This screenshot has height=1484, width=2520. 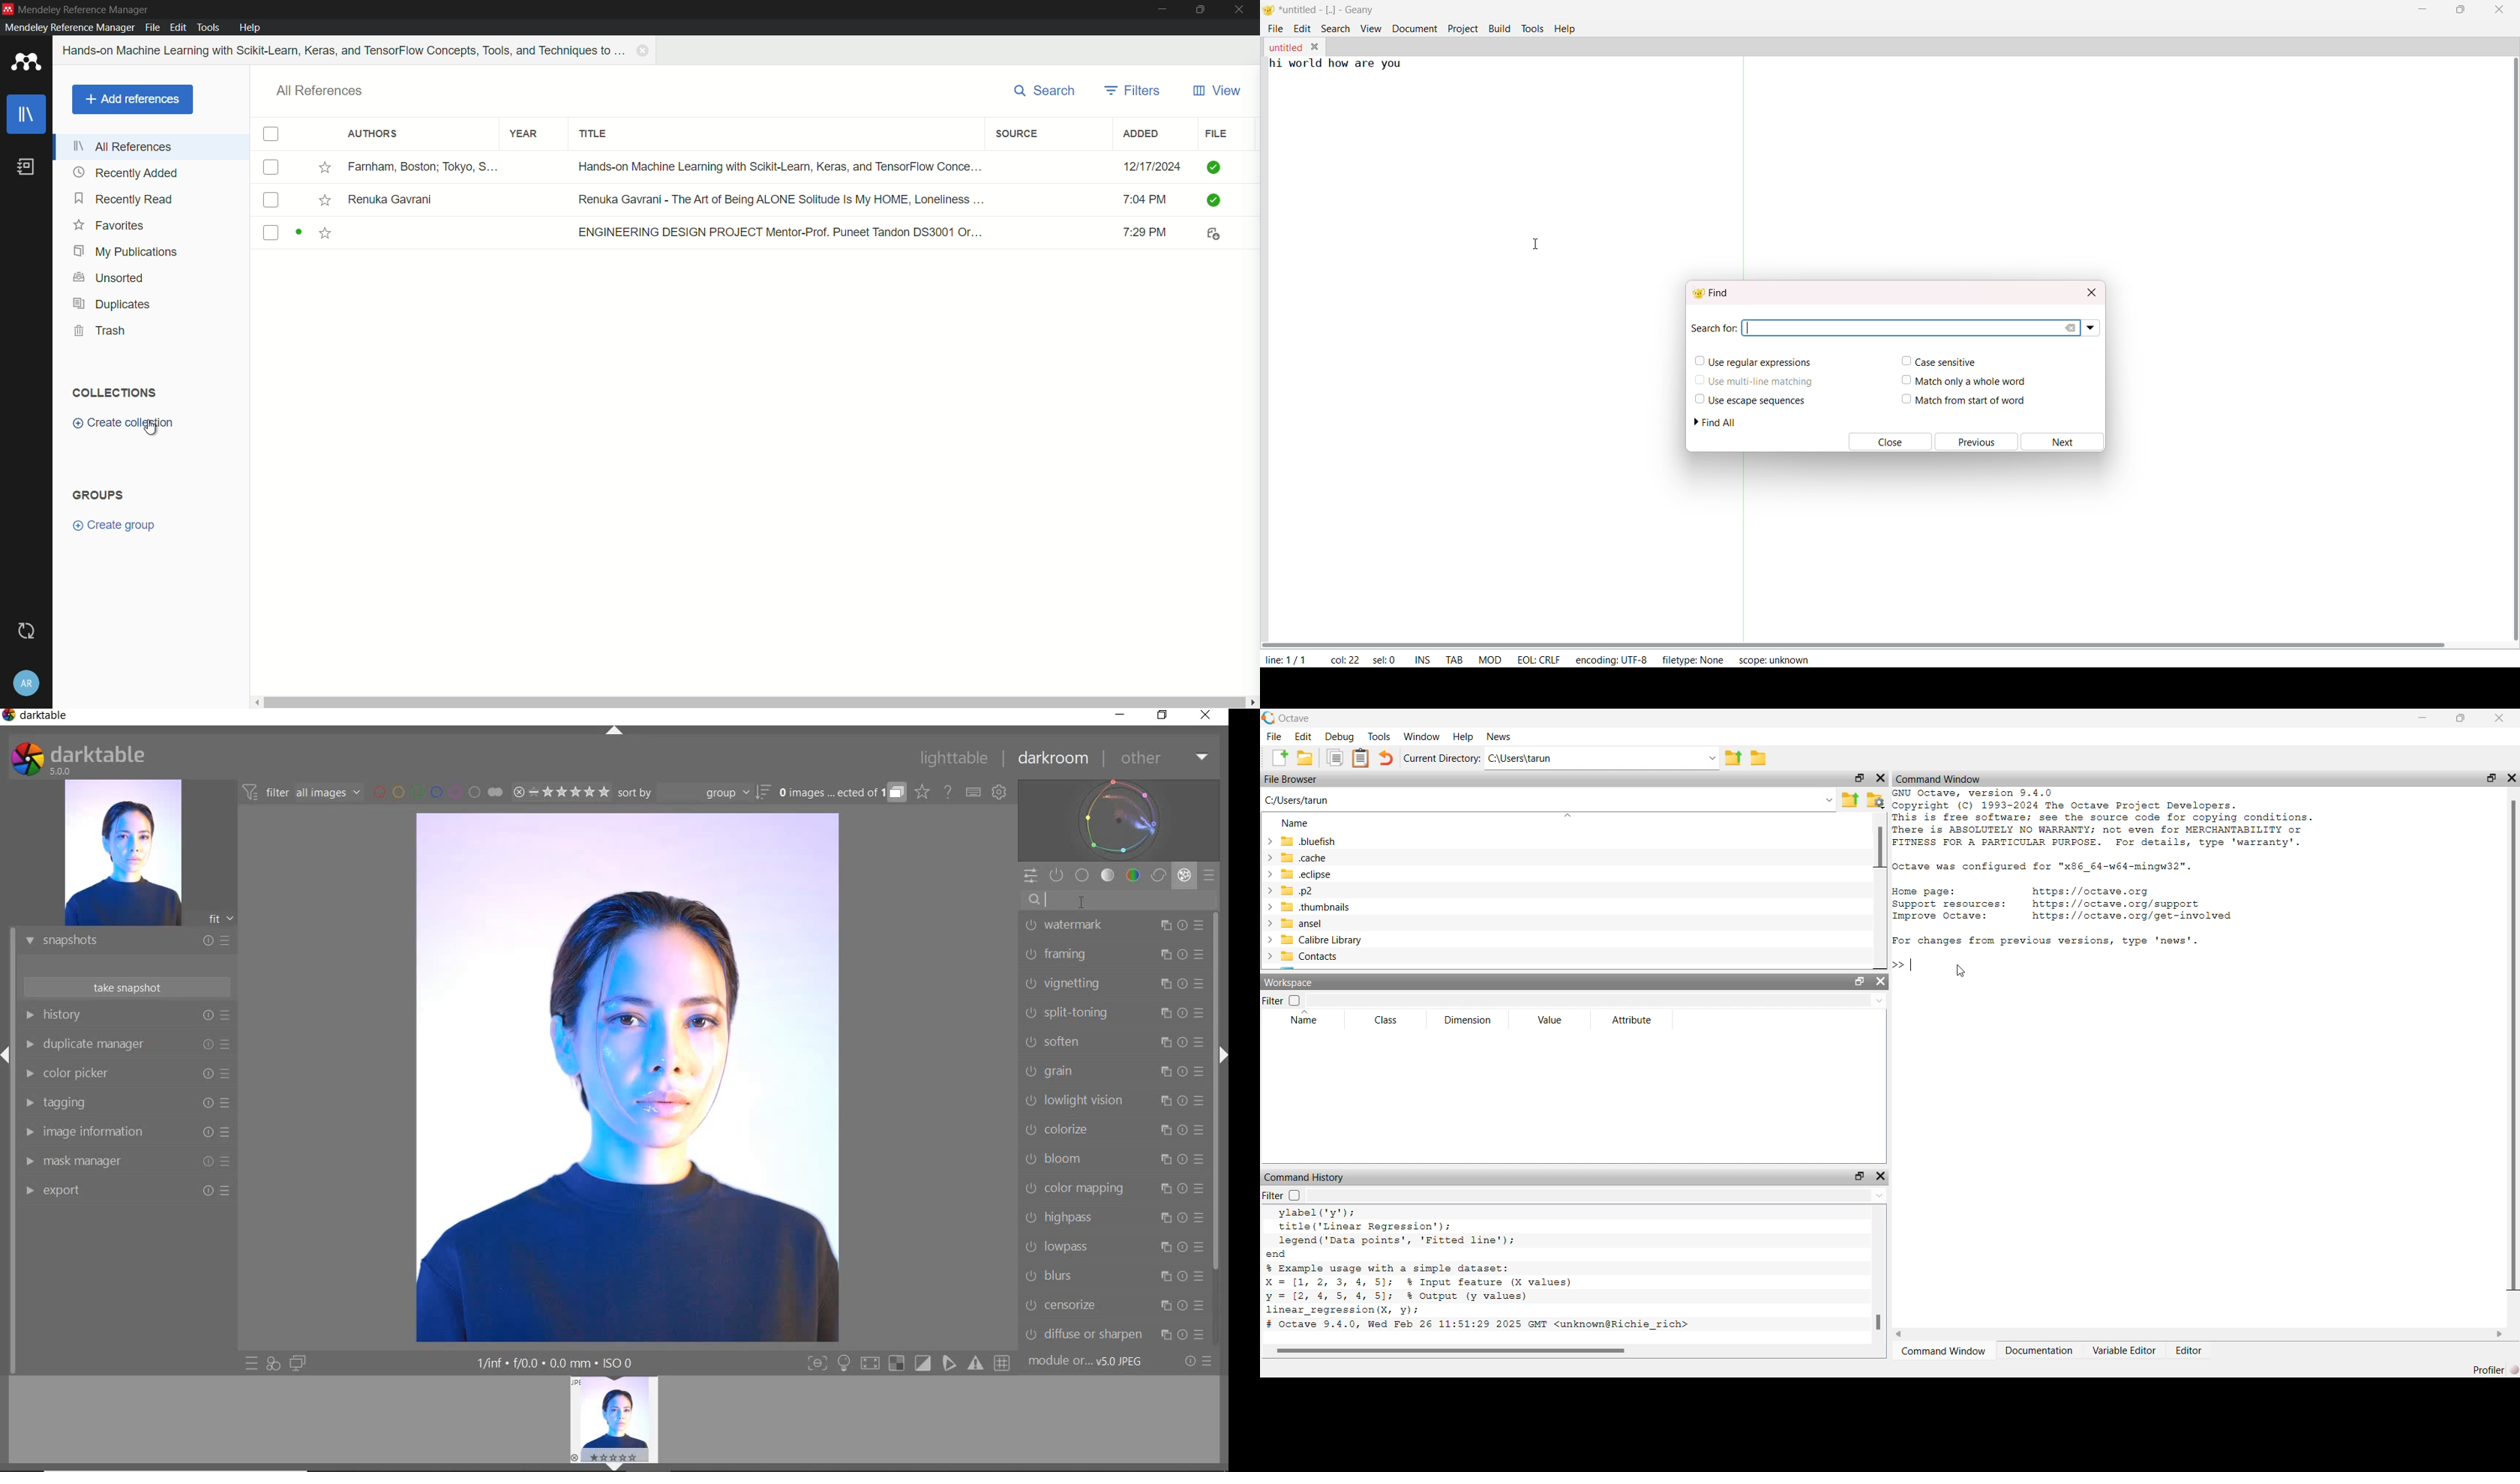 What do you see at coordinates (123, 146) in the screenshot?
I see `all references` at bounding box center [123, 146].